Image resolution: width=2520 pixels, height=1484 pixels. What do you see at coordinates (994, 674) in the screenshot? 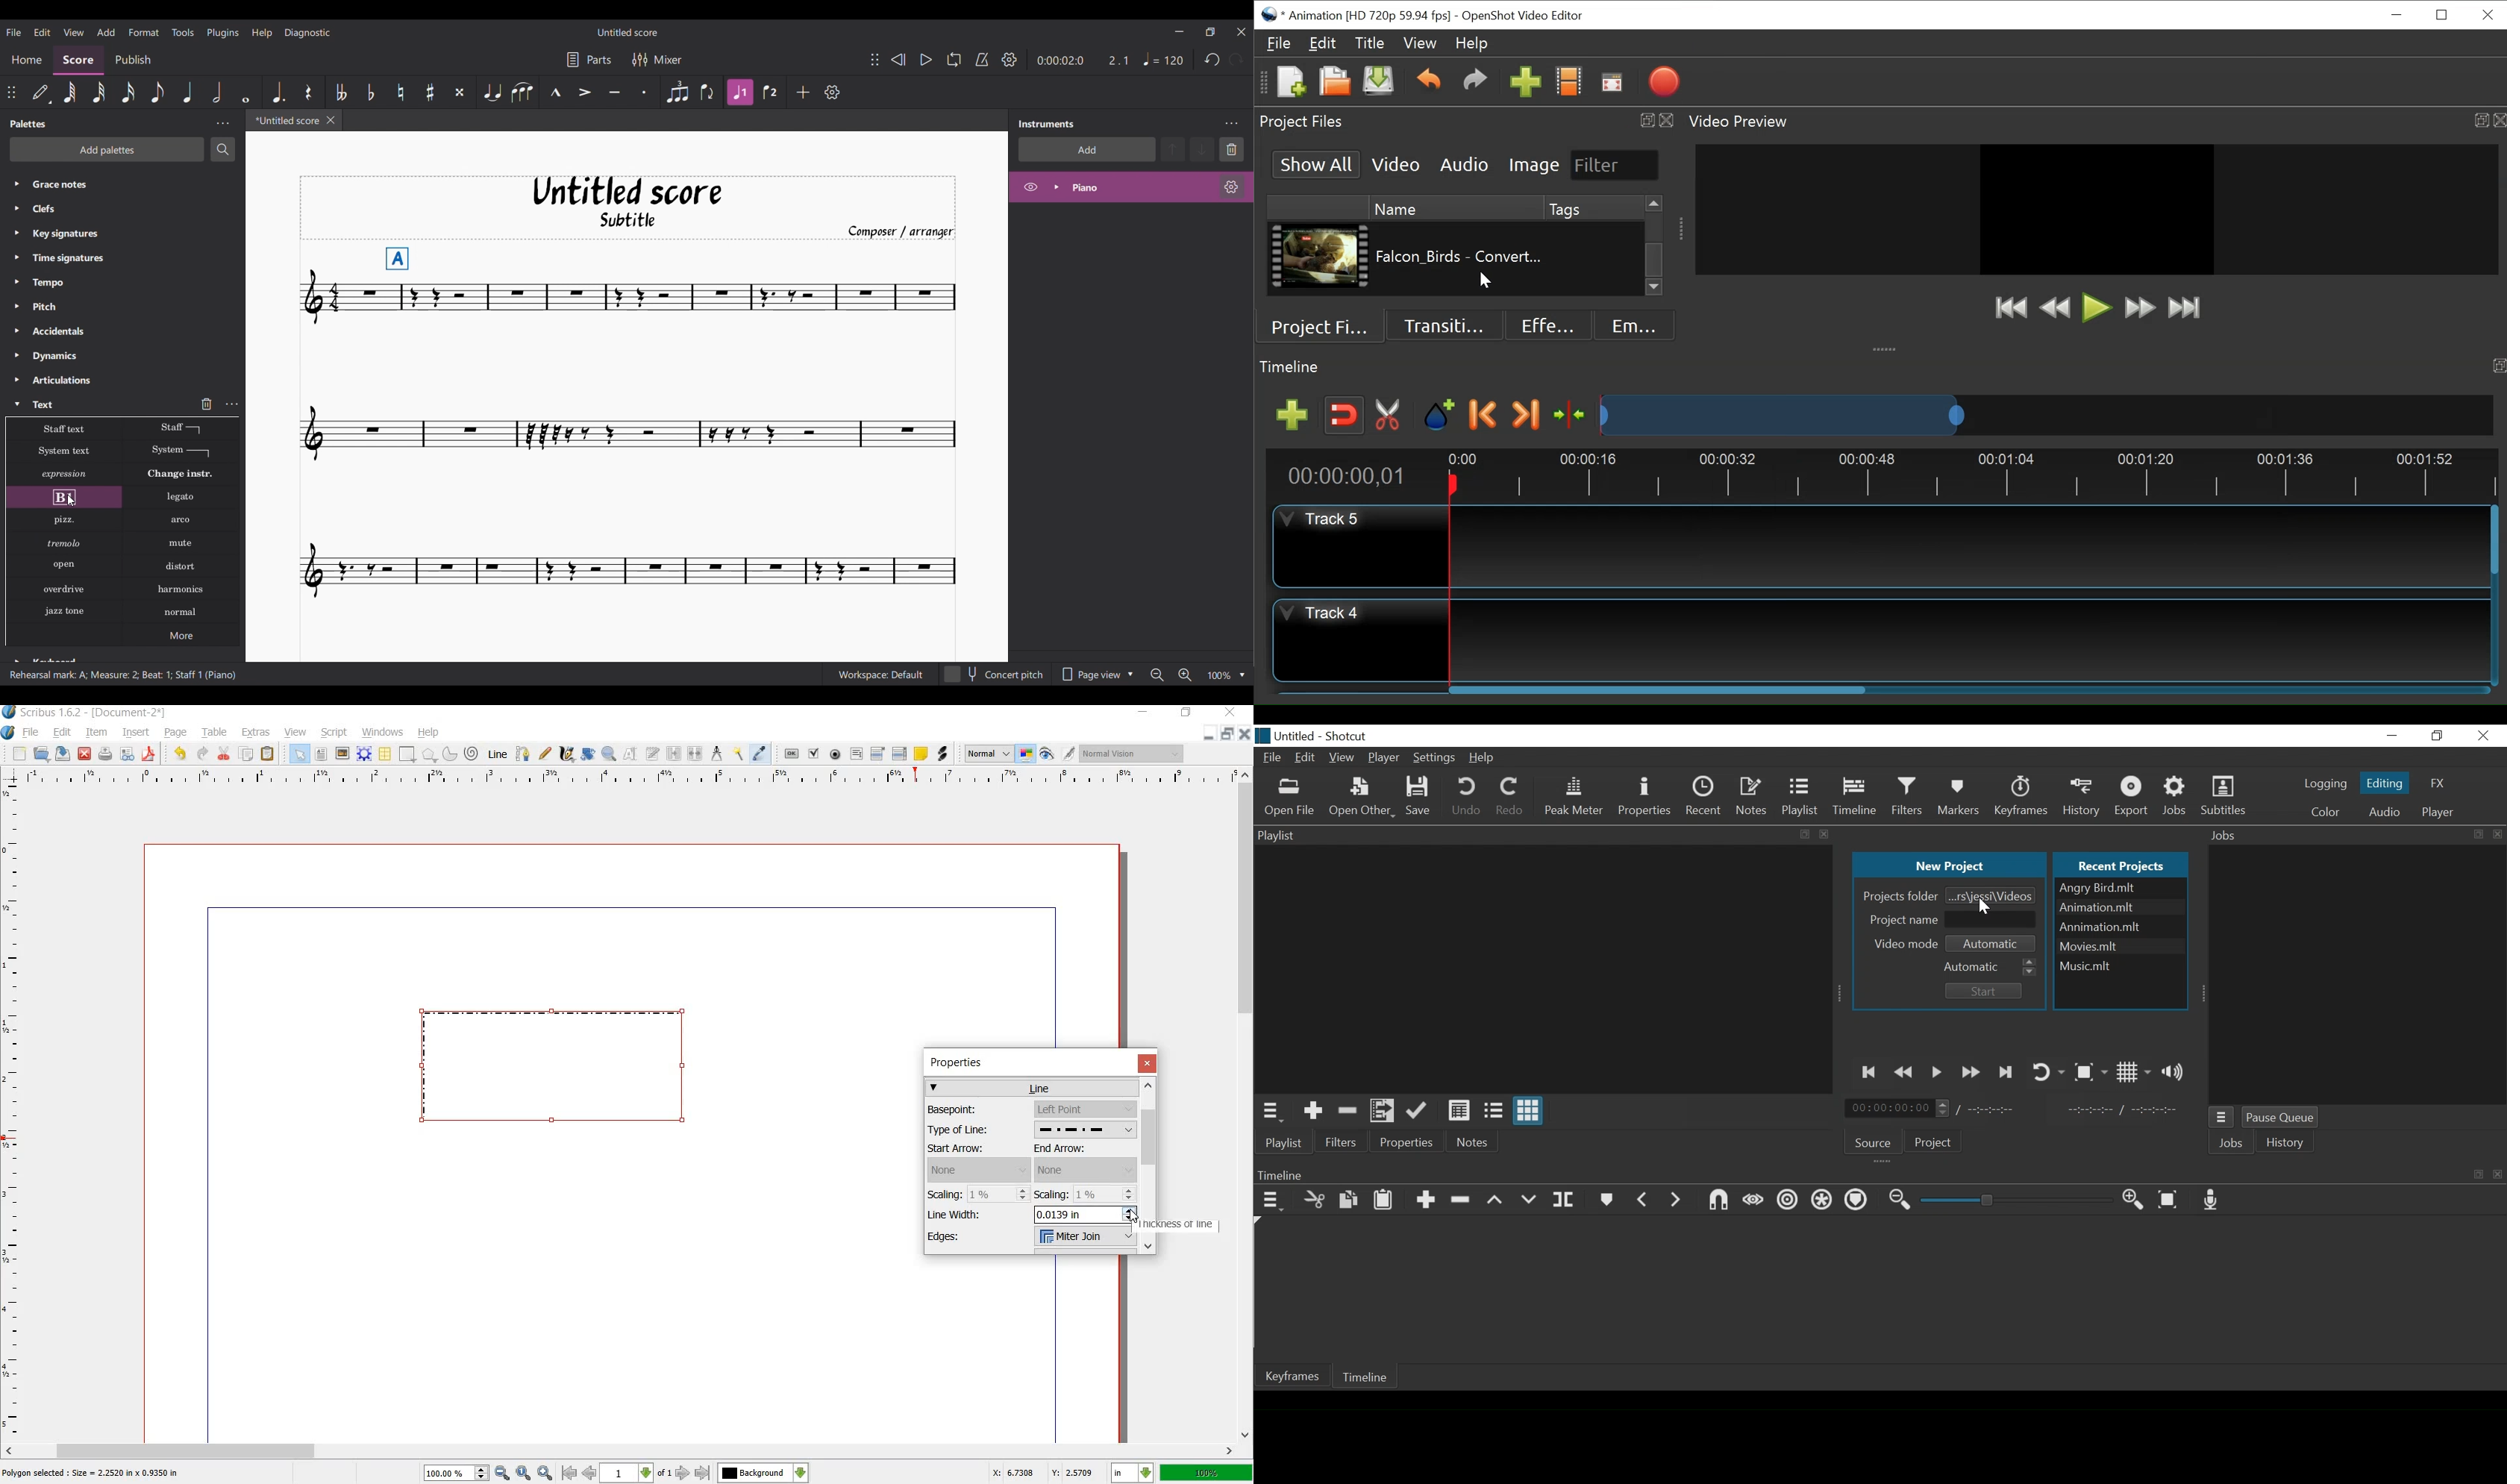
I see `Concert pitch toggle` at bounding box center [994, 674].